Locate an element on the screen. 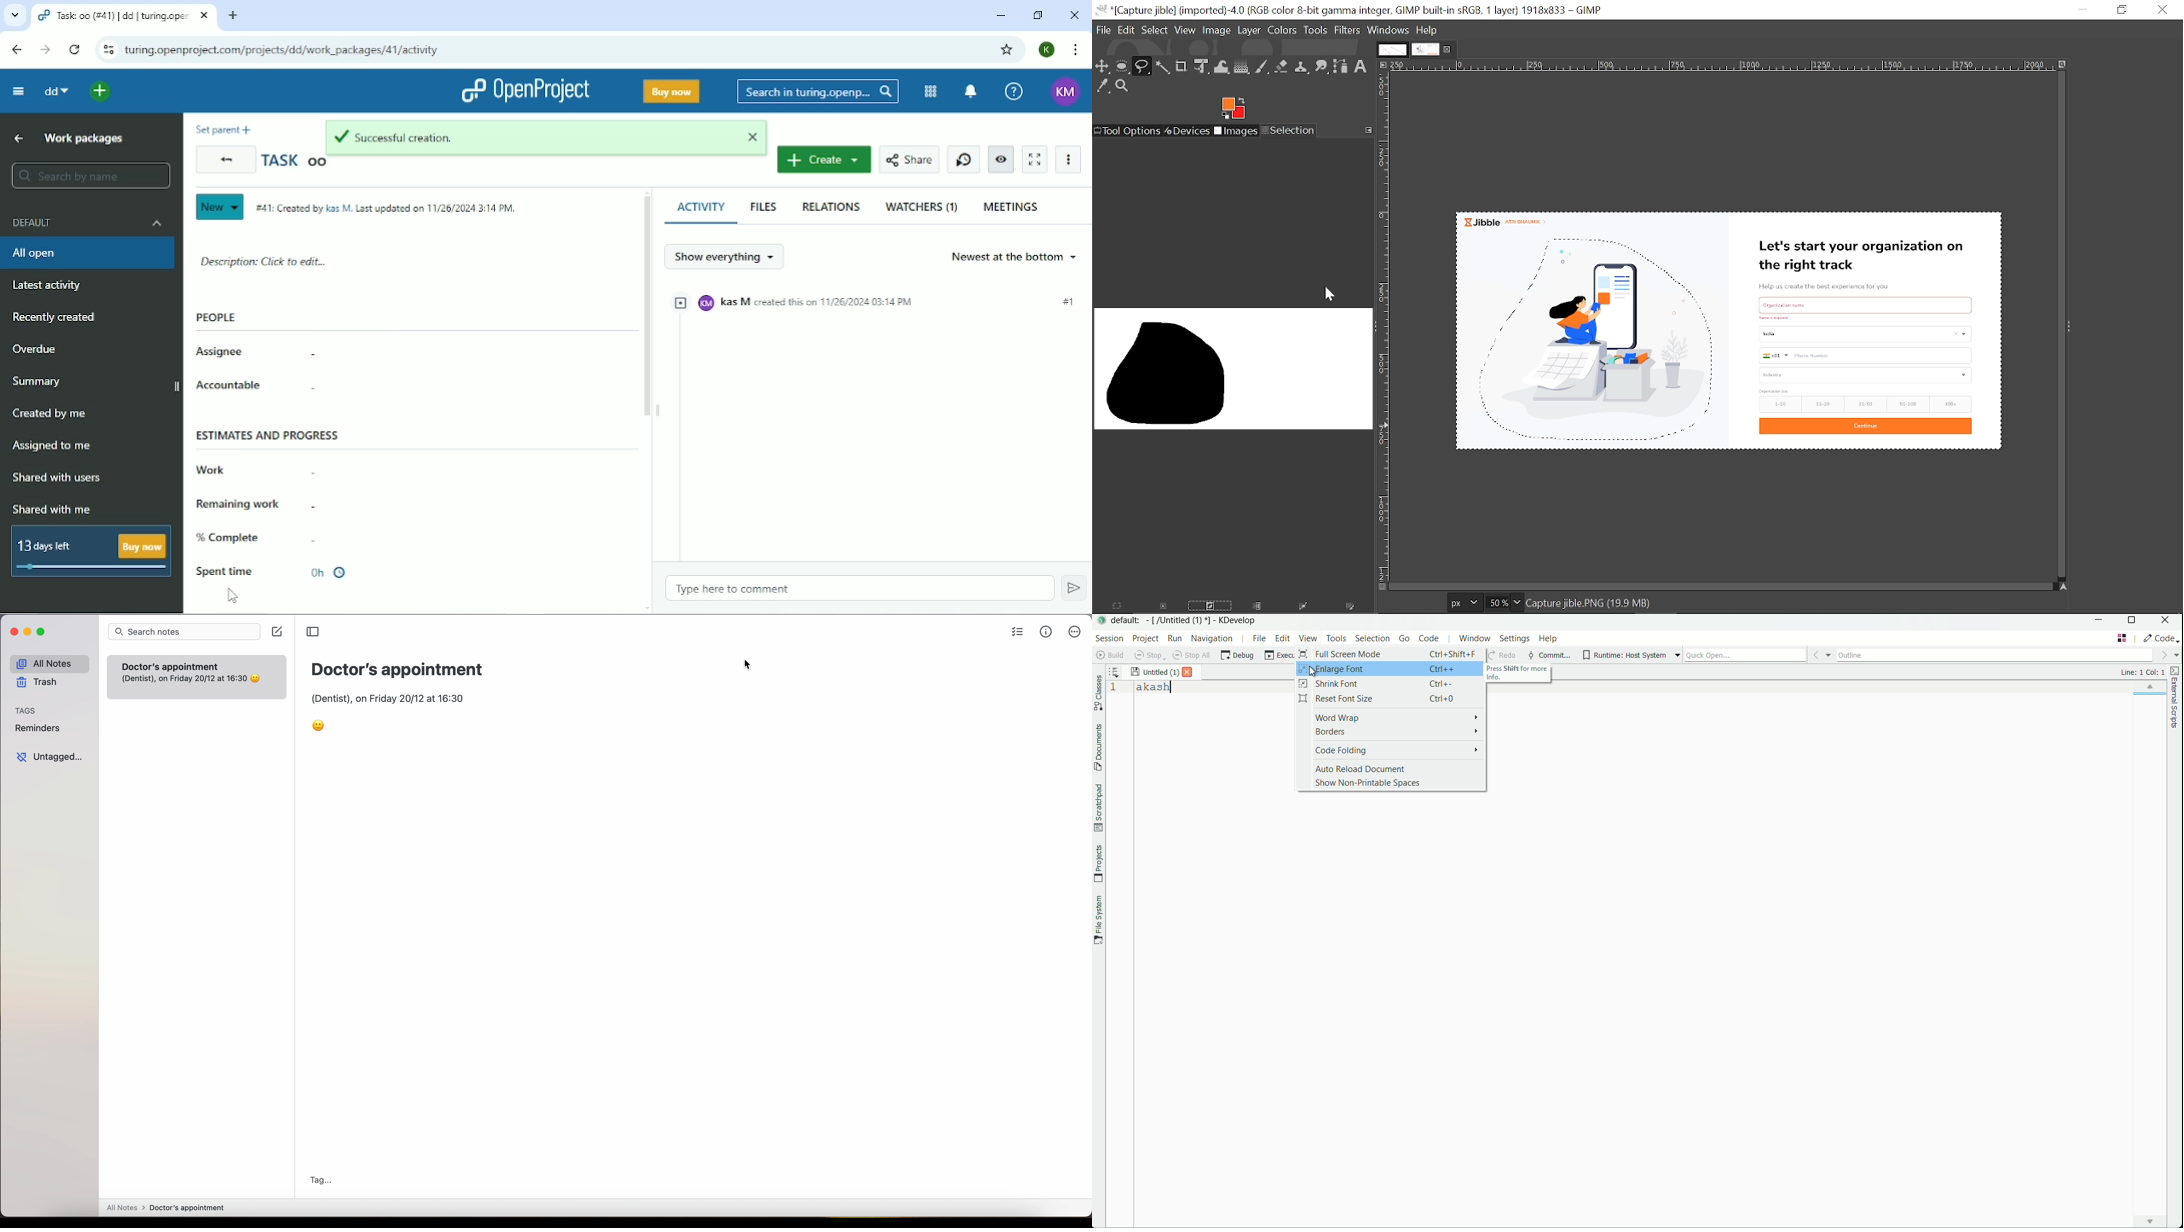 This screenshot has height=1232, width=2184. Dismiss this selection is located at coordinates (1162, 608).